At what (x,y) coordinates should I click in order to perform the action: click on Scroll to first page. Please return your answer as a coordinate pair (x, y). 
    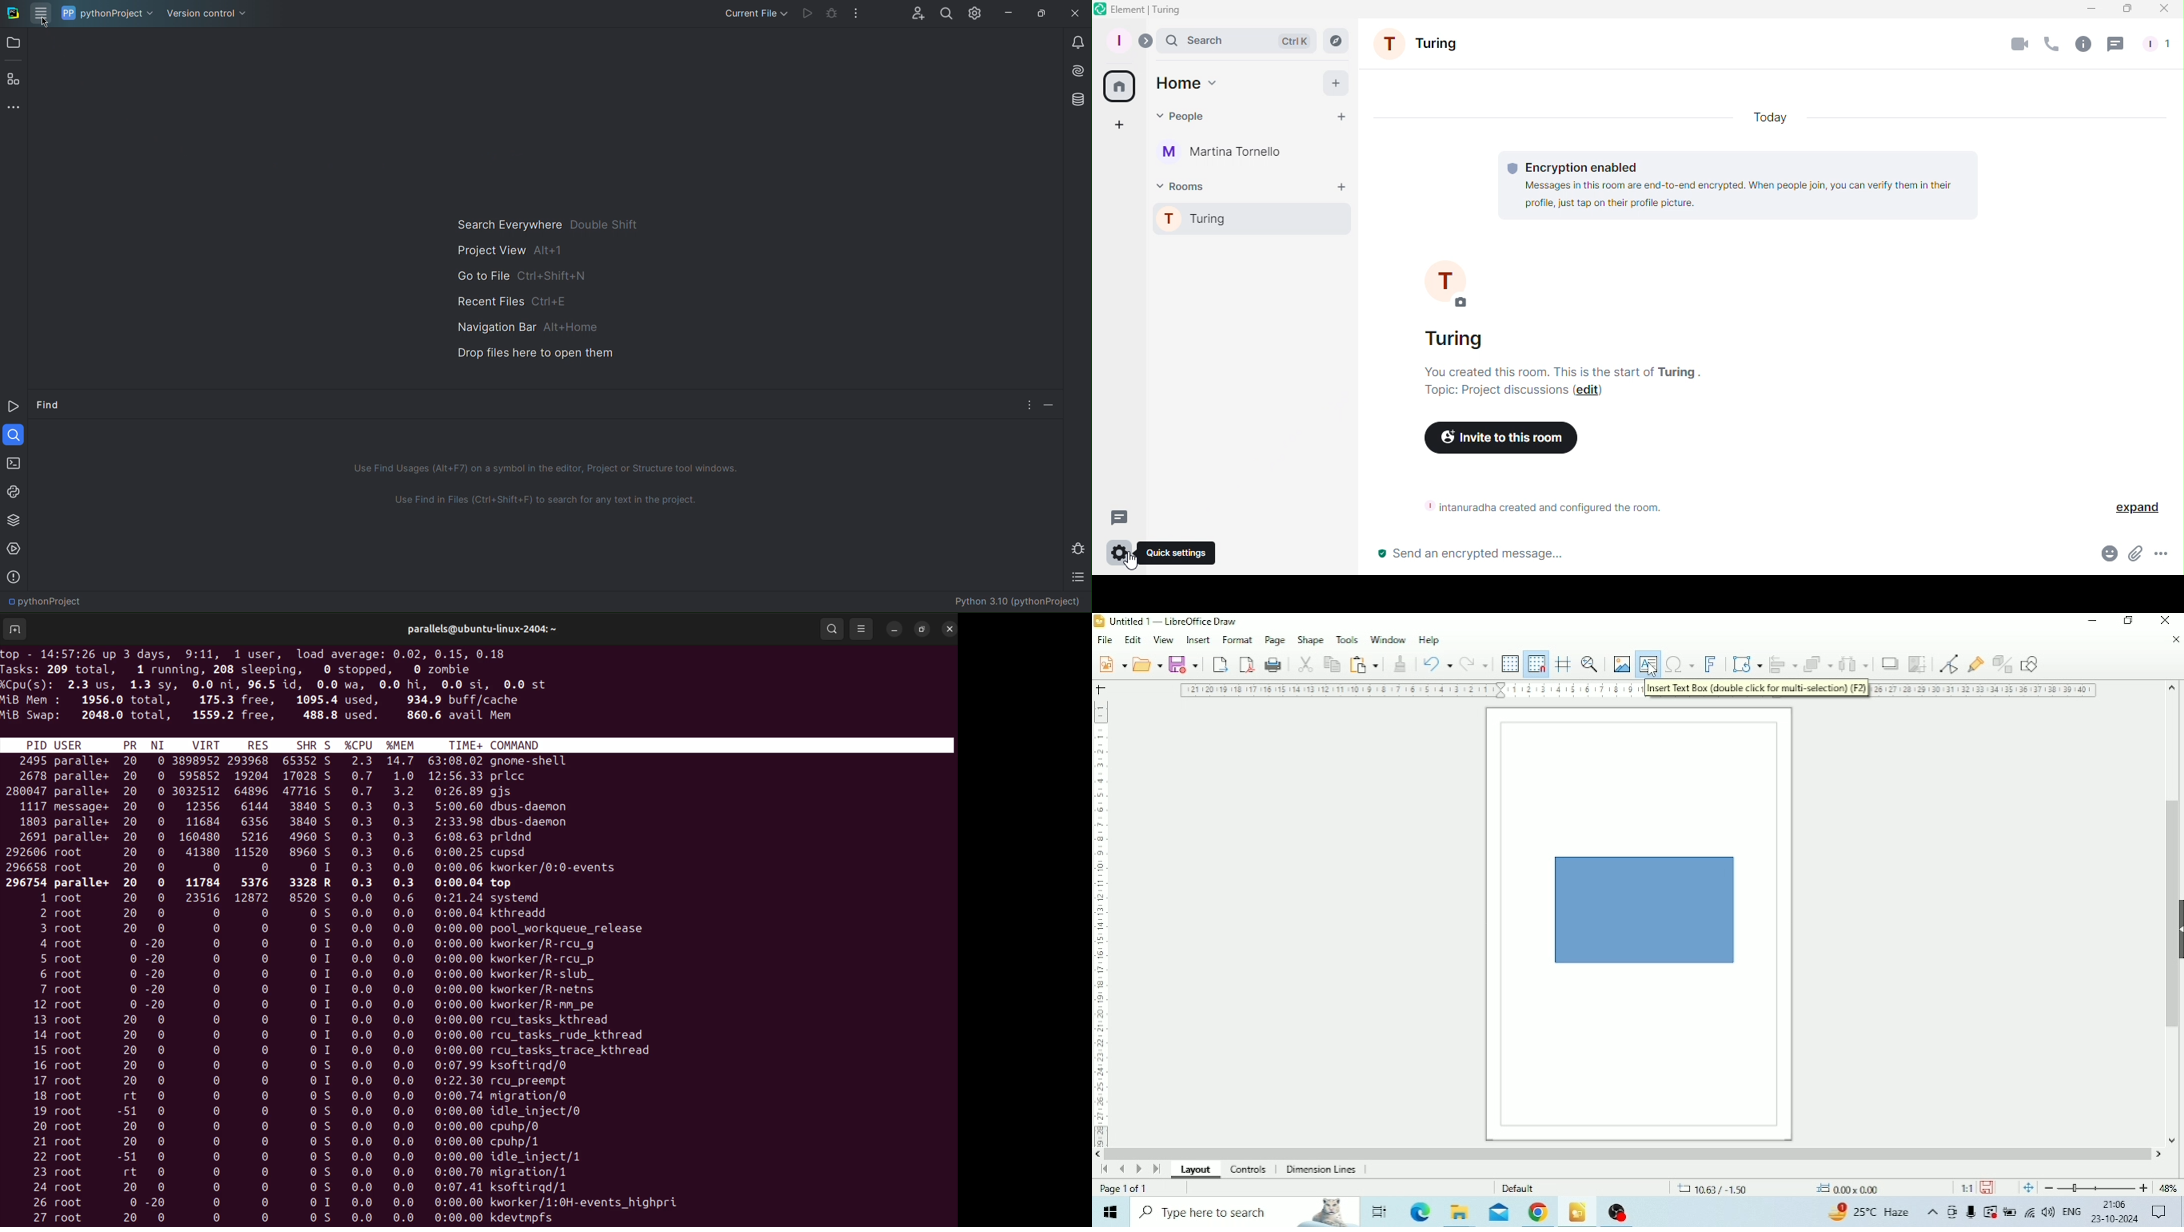
    Looking at the image, I should click on (1104, 1169).